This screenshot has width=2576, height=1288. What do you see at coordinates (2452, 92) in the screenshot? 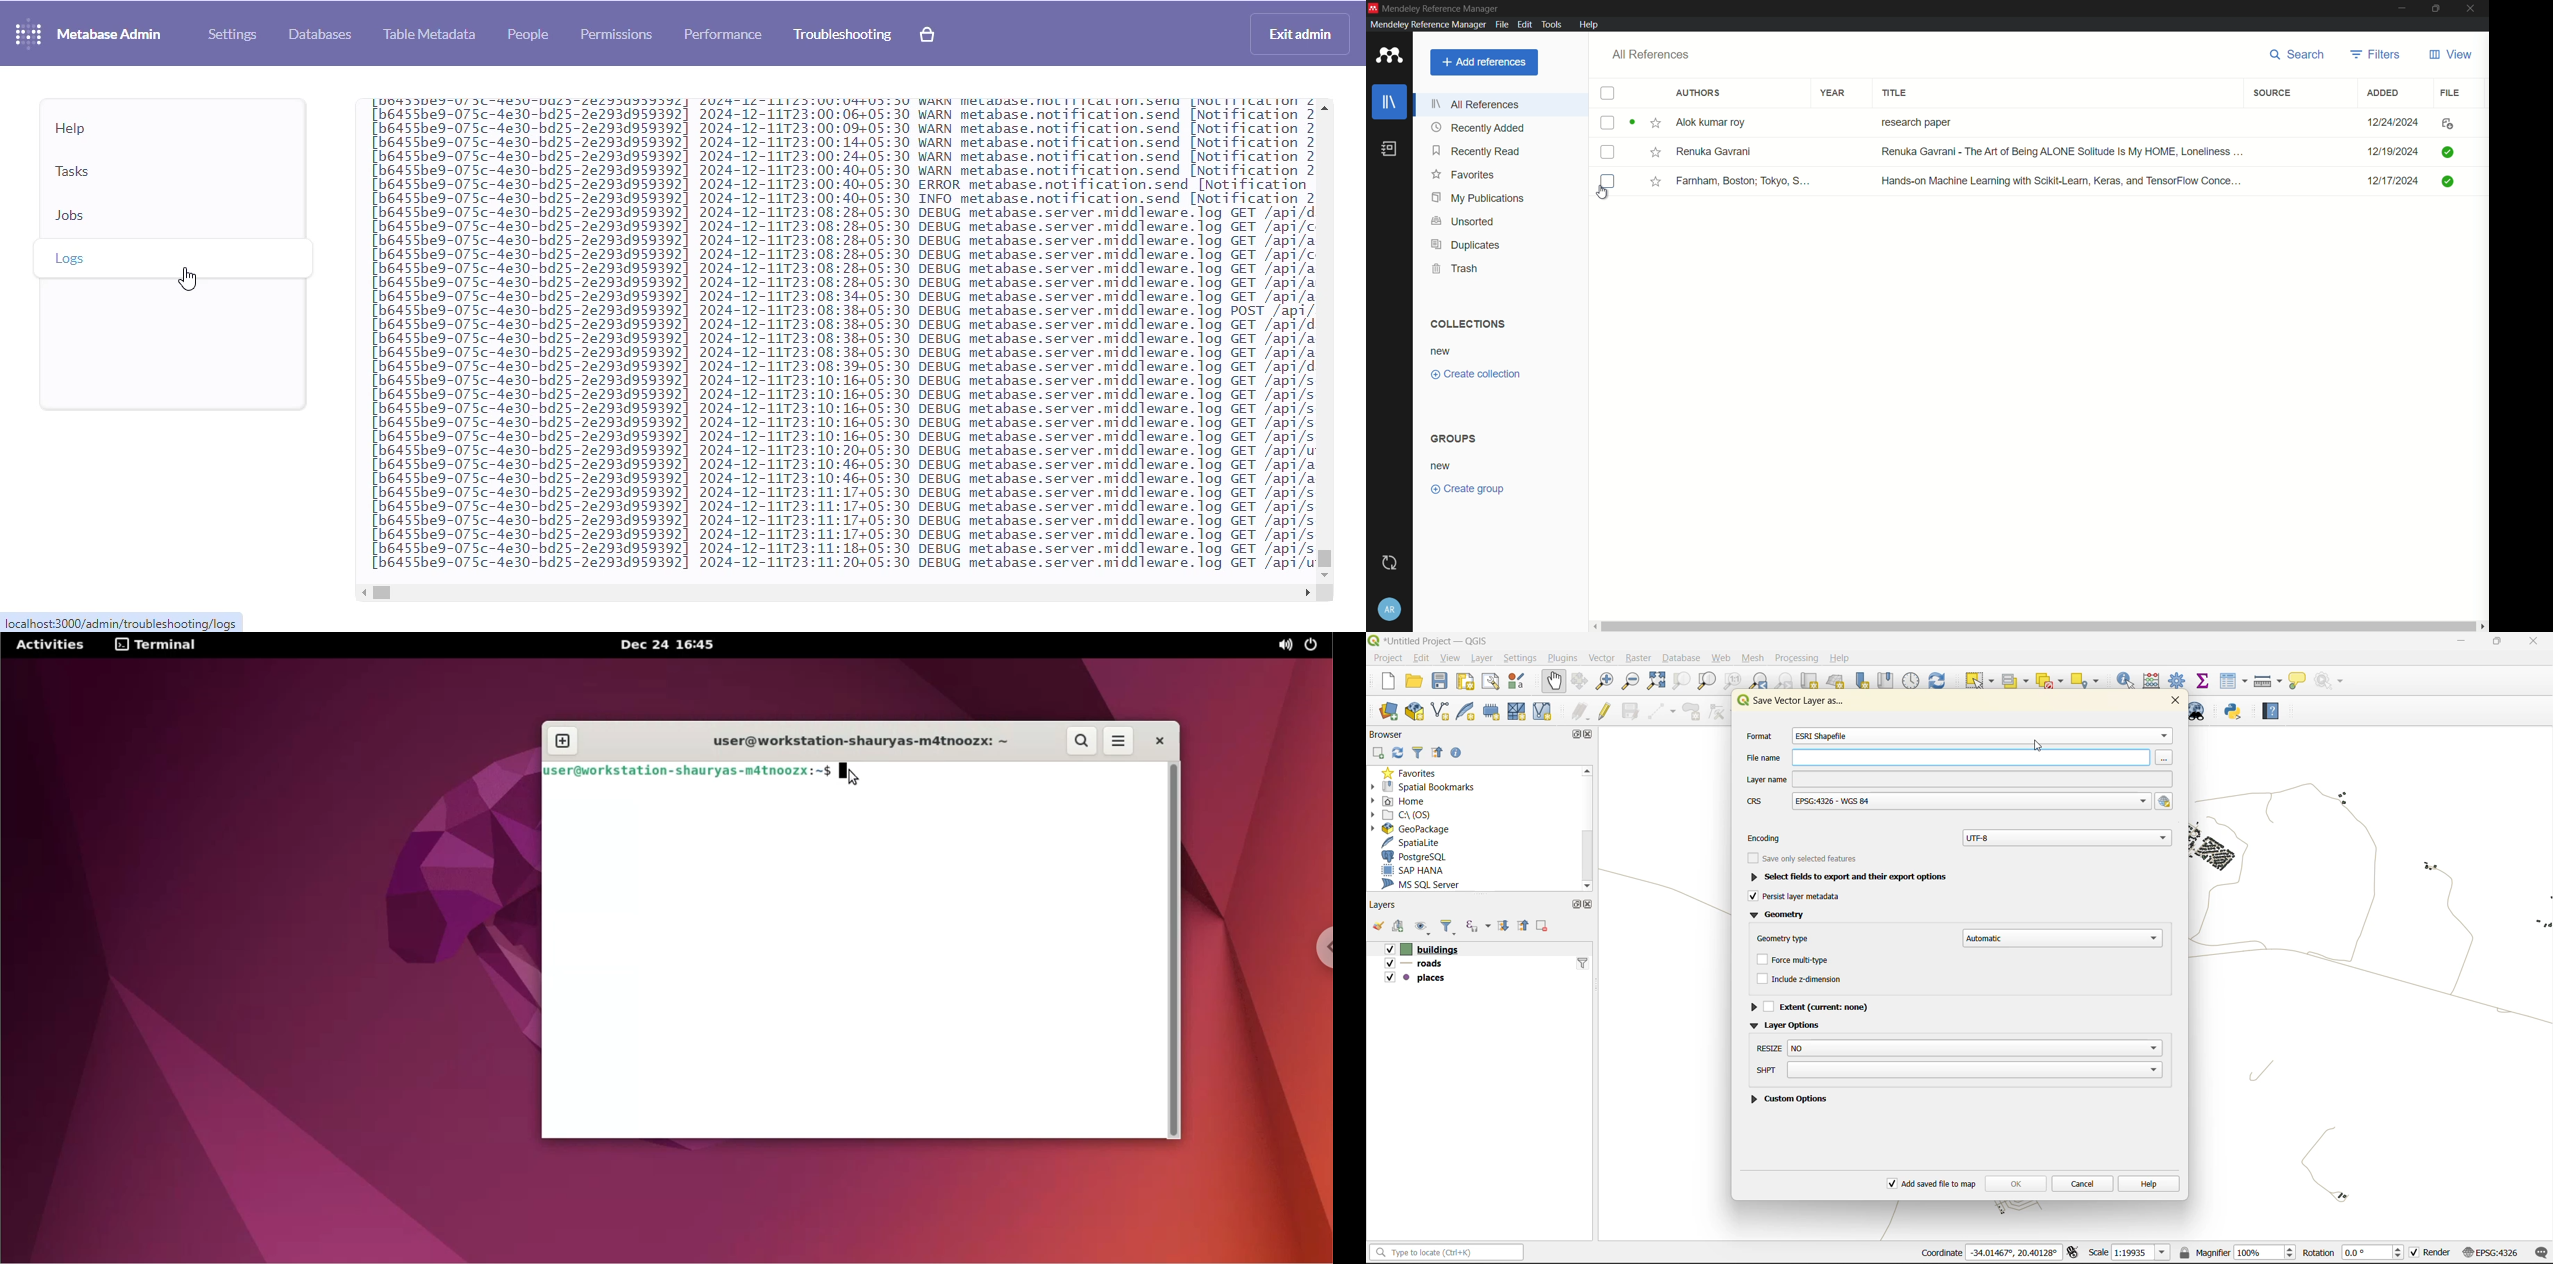
I see `file` at bounding box center [2452, 92].